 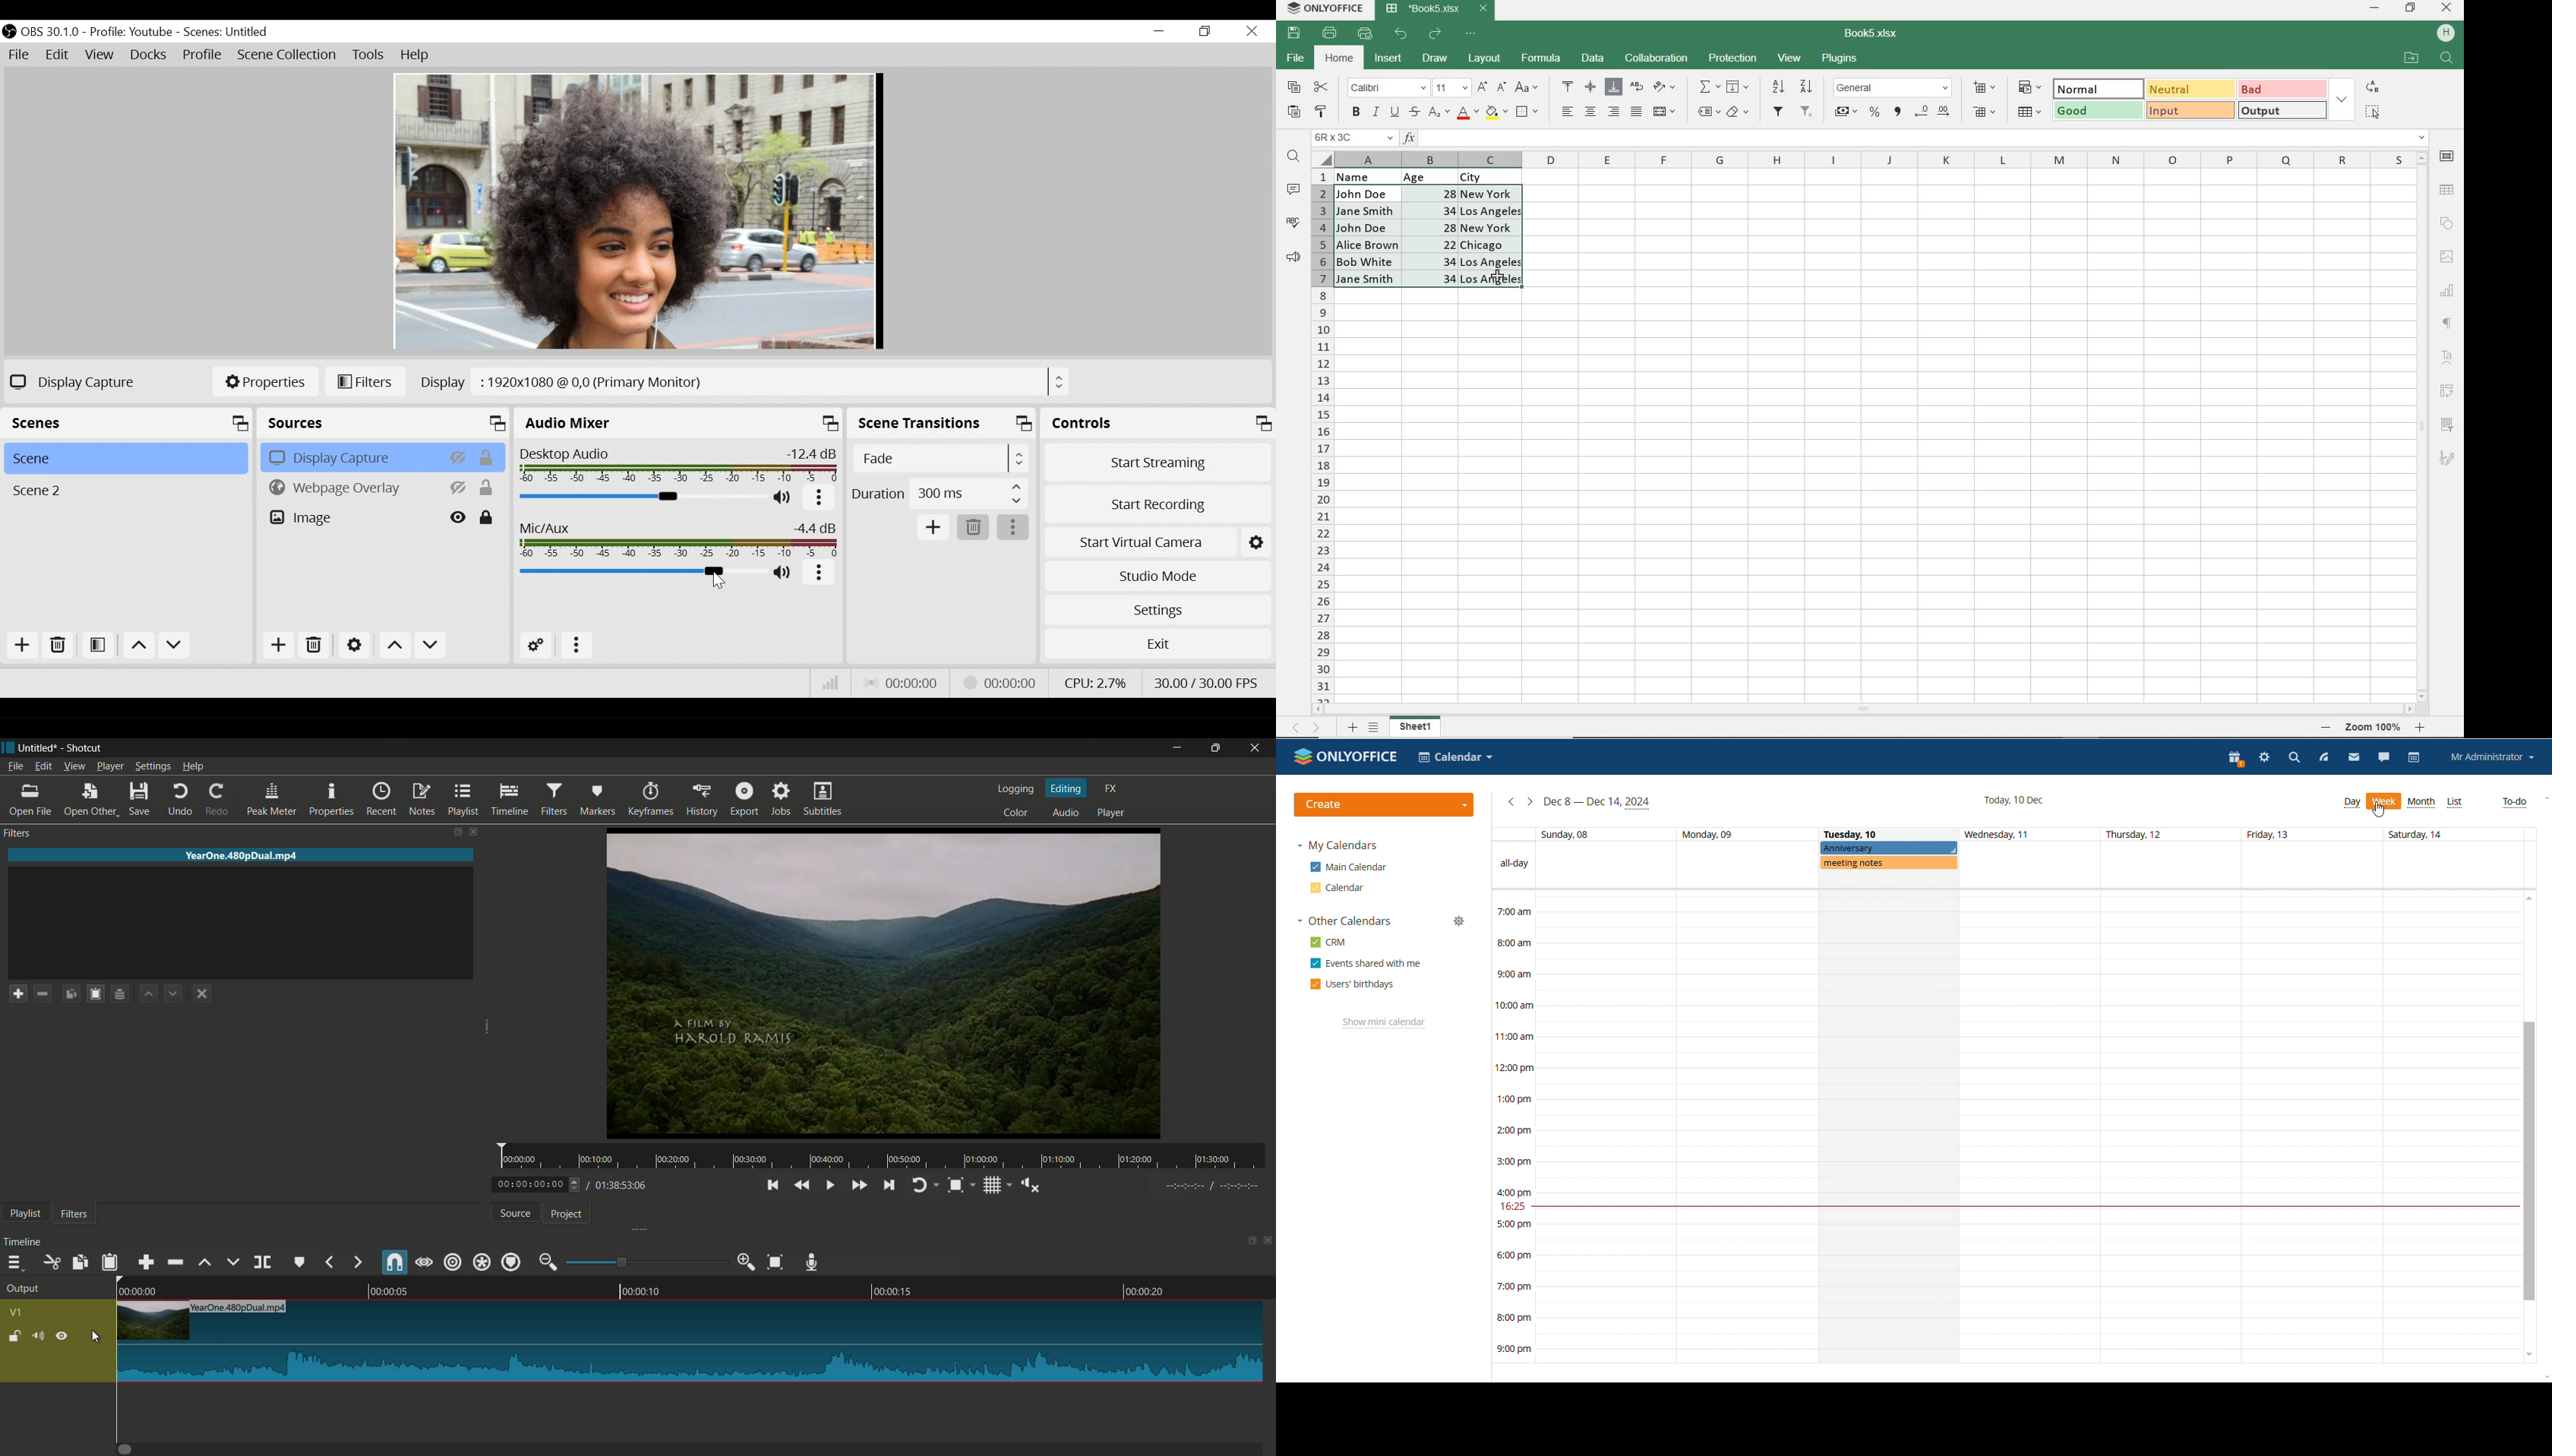 What do you see at coordinates (2529, 1355) in the screenshot?
I see `scroll down` at bounding box center [2529, 1355].